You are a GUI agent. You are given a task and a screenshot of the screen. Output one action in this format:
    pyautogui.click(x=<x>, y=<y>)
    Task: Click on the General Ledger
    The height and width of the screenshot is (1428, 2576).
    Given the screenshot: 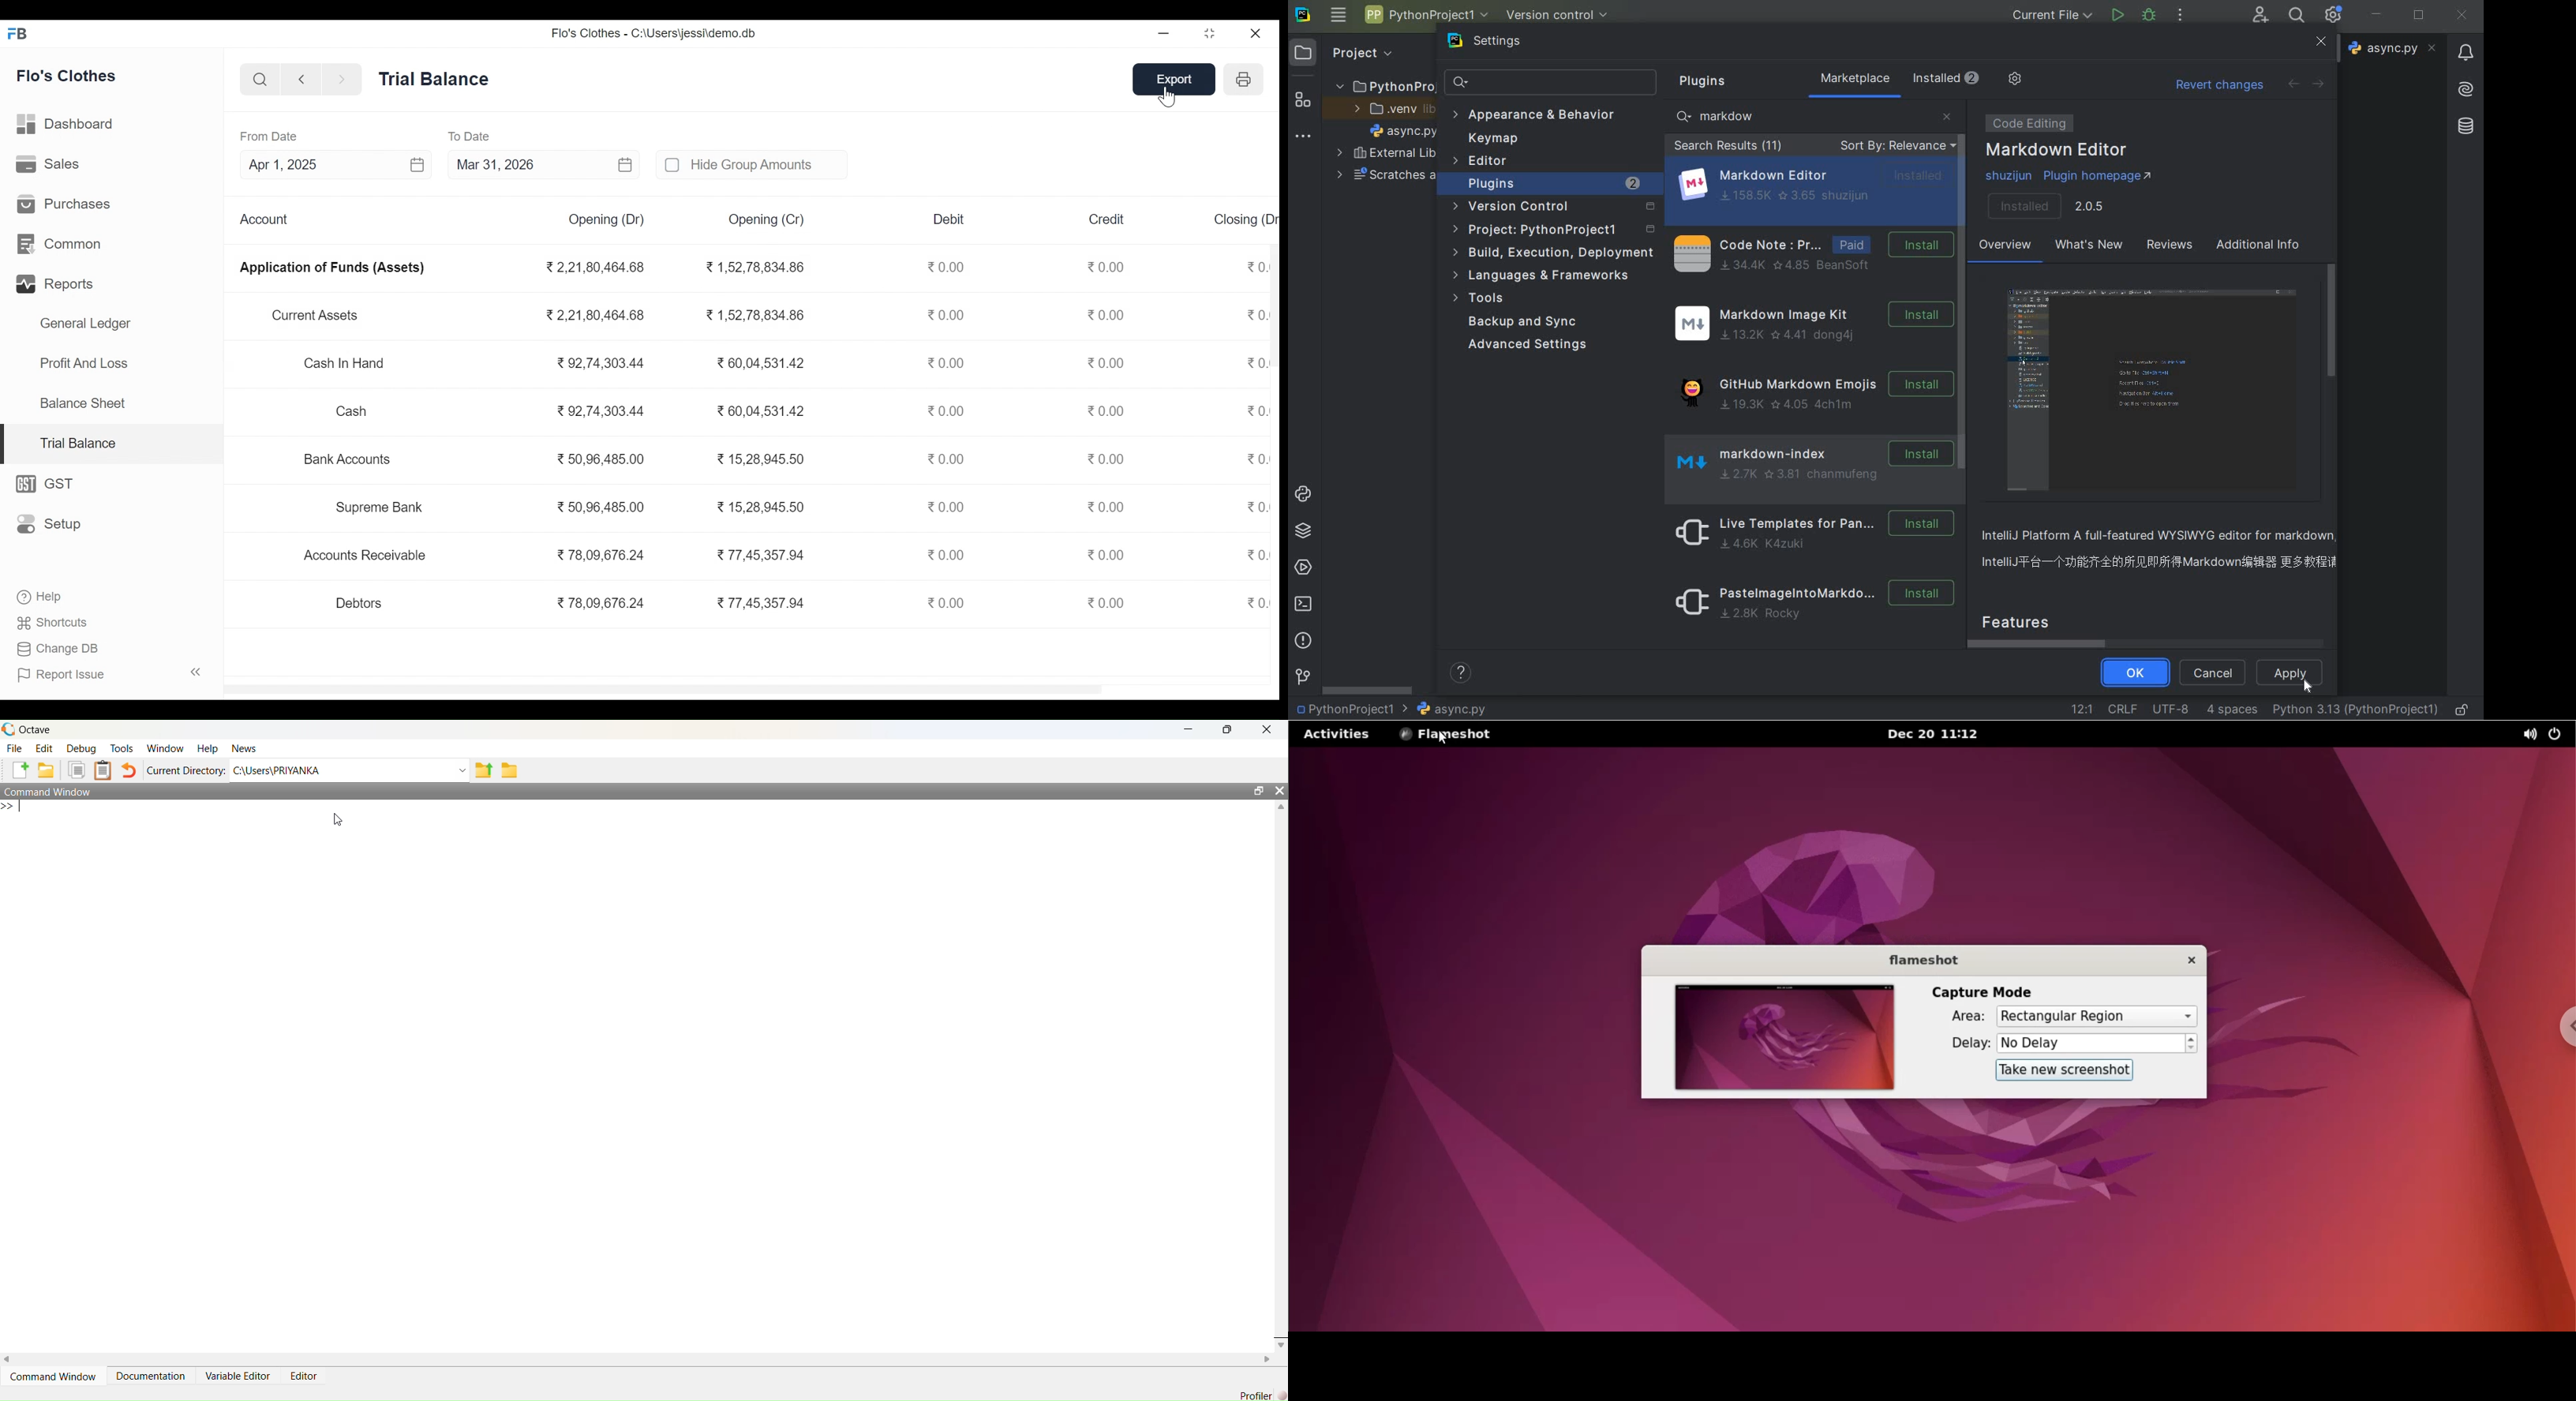 What is the action you would take?
    pyautogui.click(x=85, y=323)
    